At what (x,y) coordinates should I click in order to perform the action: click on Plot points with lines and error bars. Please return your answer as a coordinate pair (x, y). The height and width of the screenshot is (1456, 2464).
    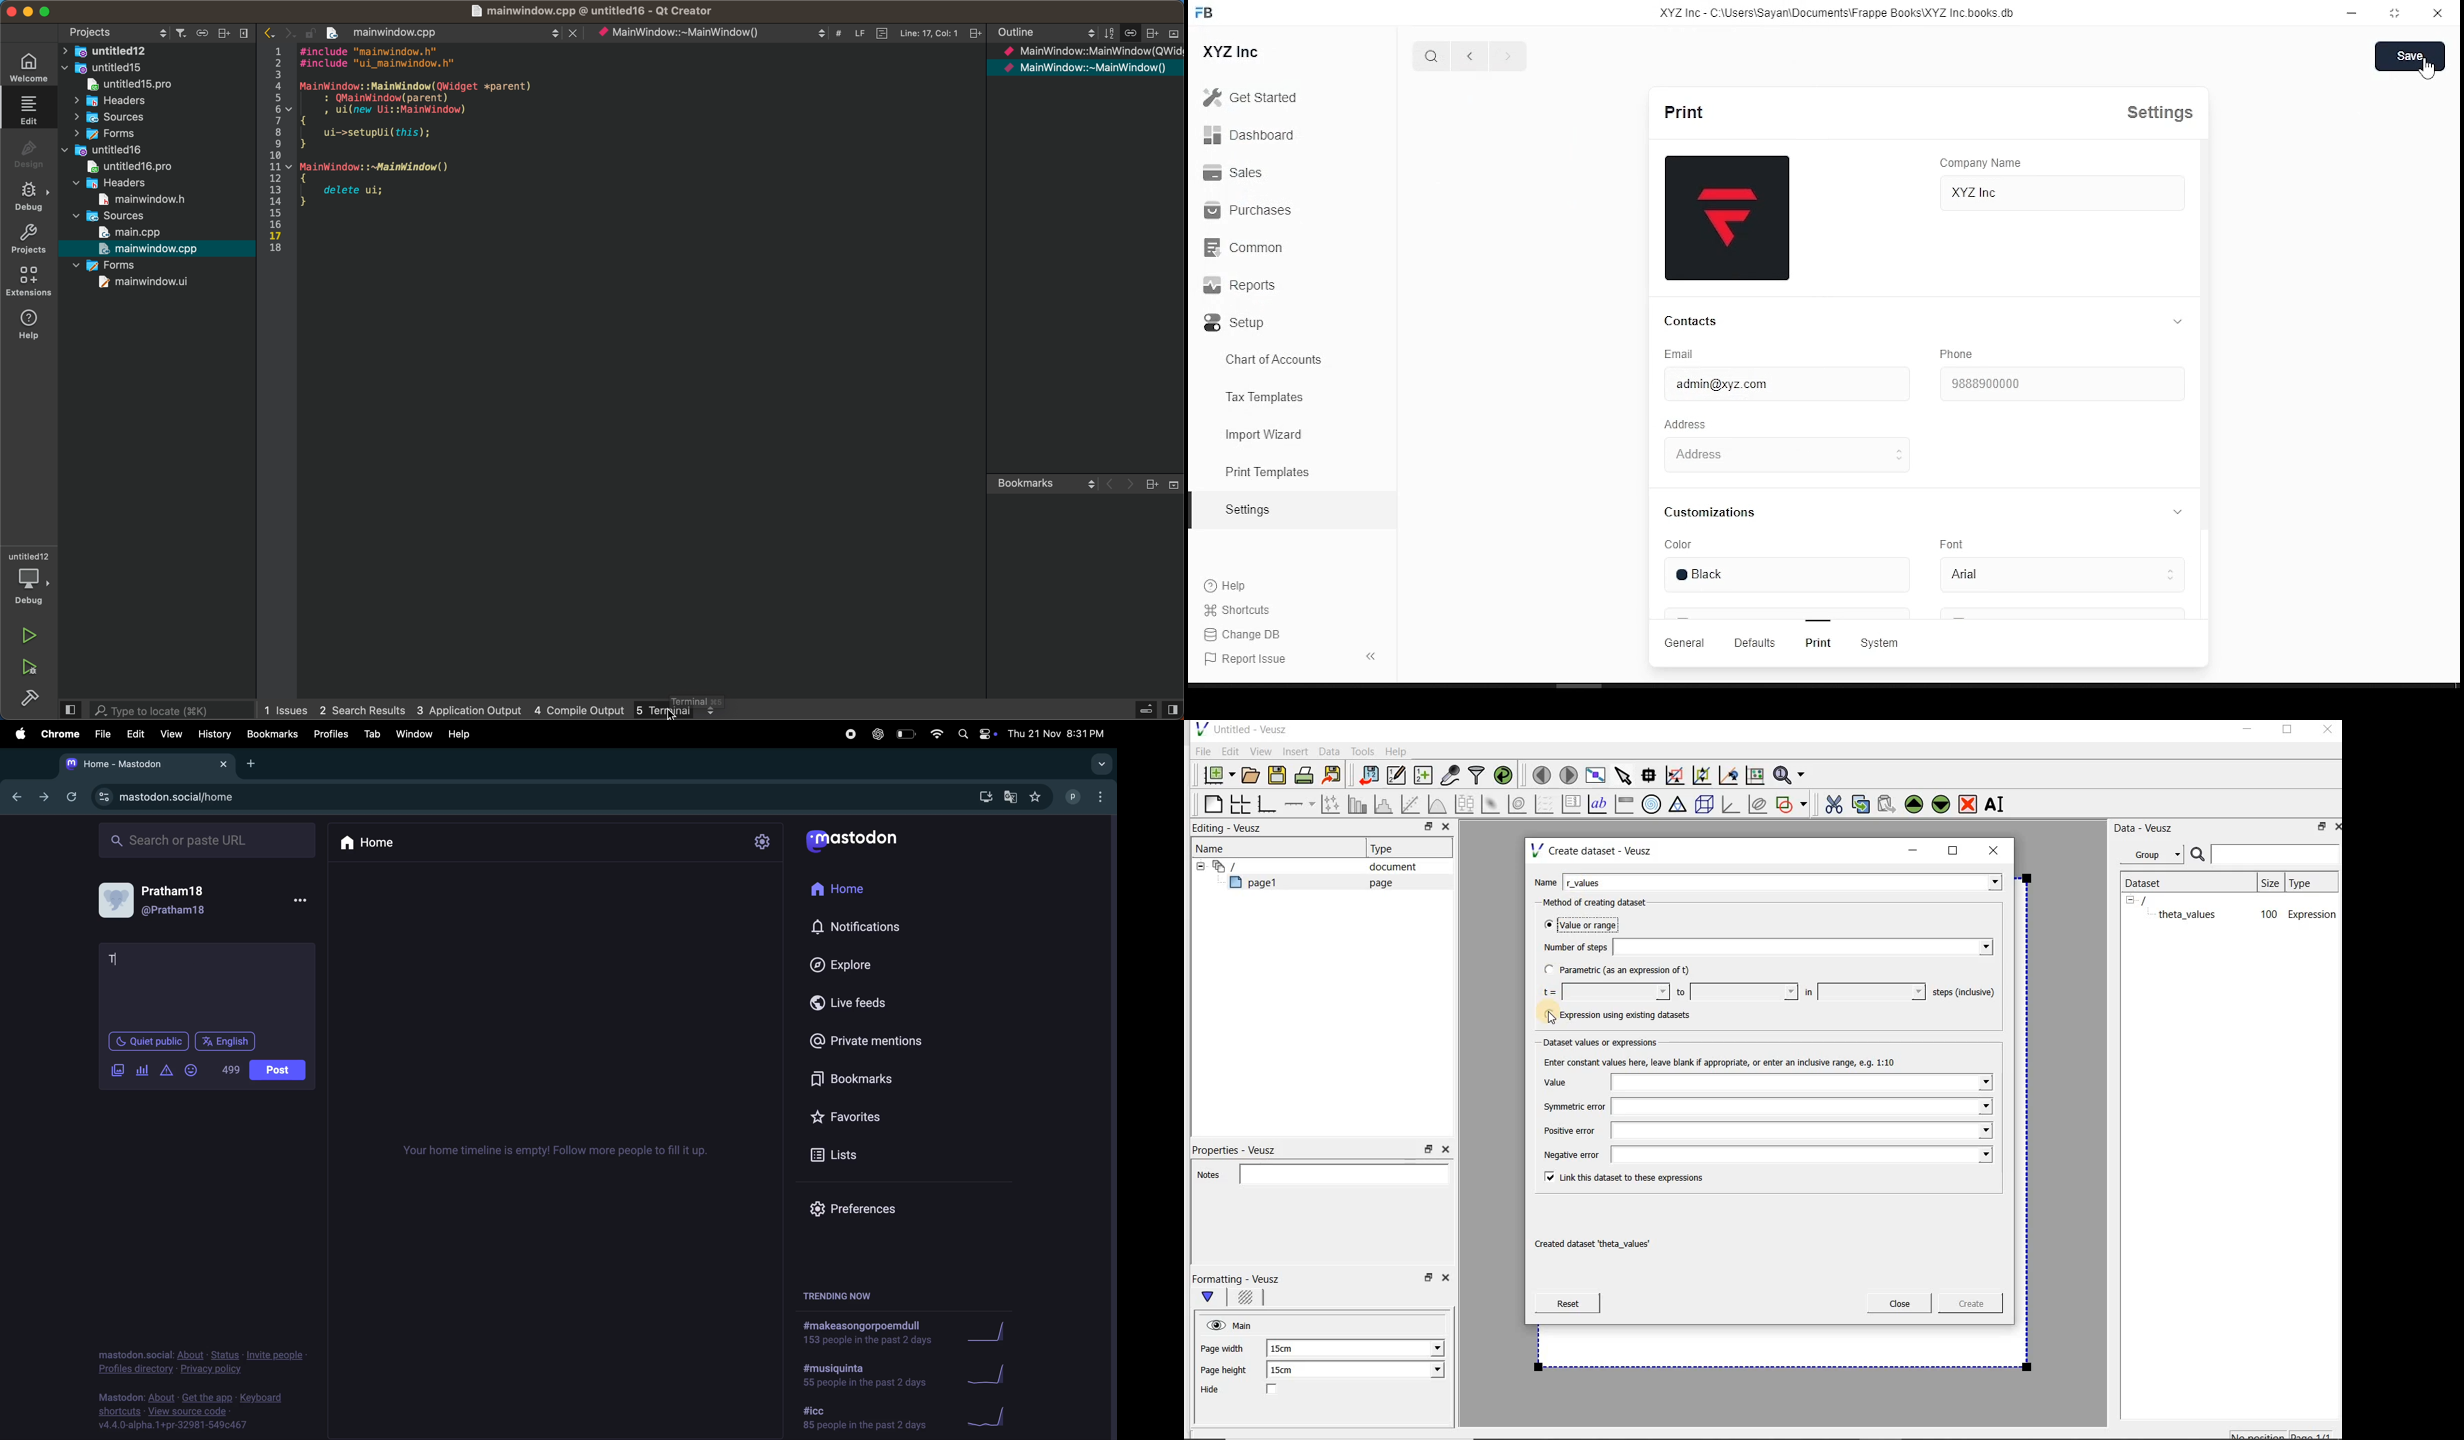
    Looking at the image, I should click on (1332, 803).